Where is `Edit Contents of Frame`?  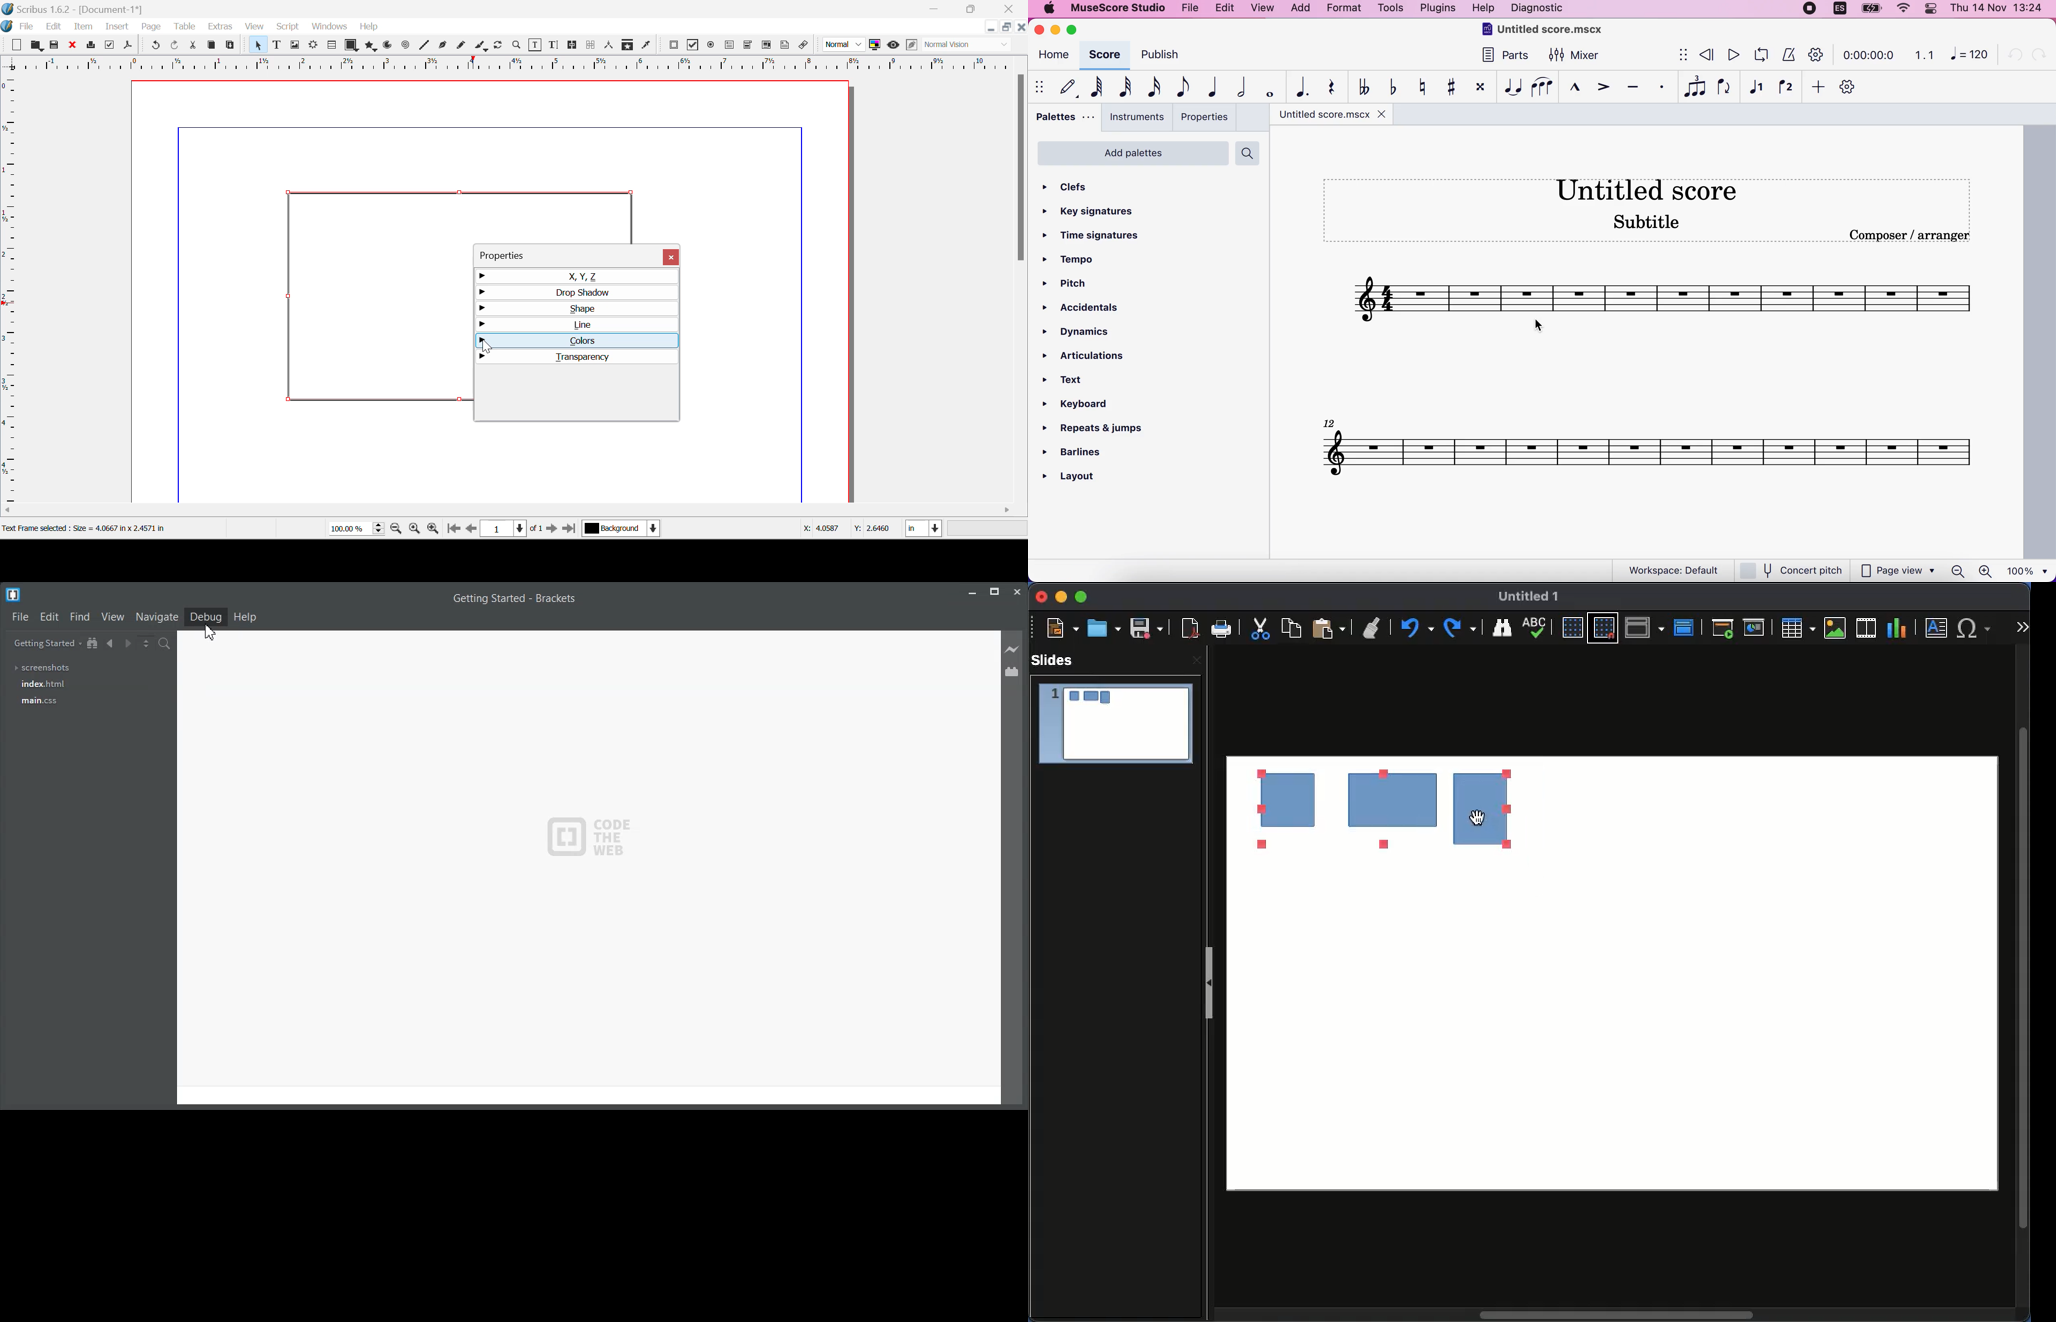
Edit Contents of Frame is located at coordinates (535, 44).